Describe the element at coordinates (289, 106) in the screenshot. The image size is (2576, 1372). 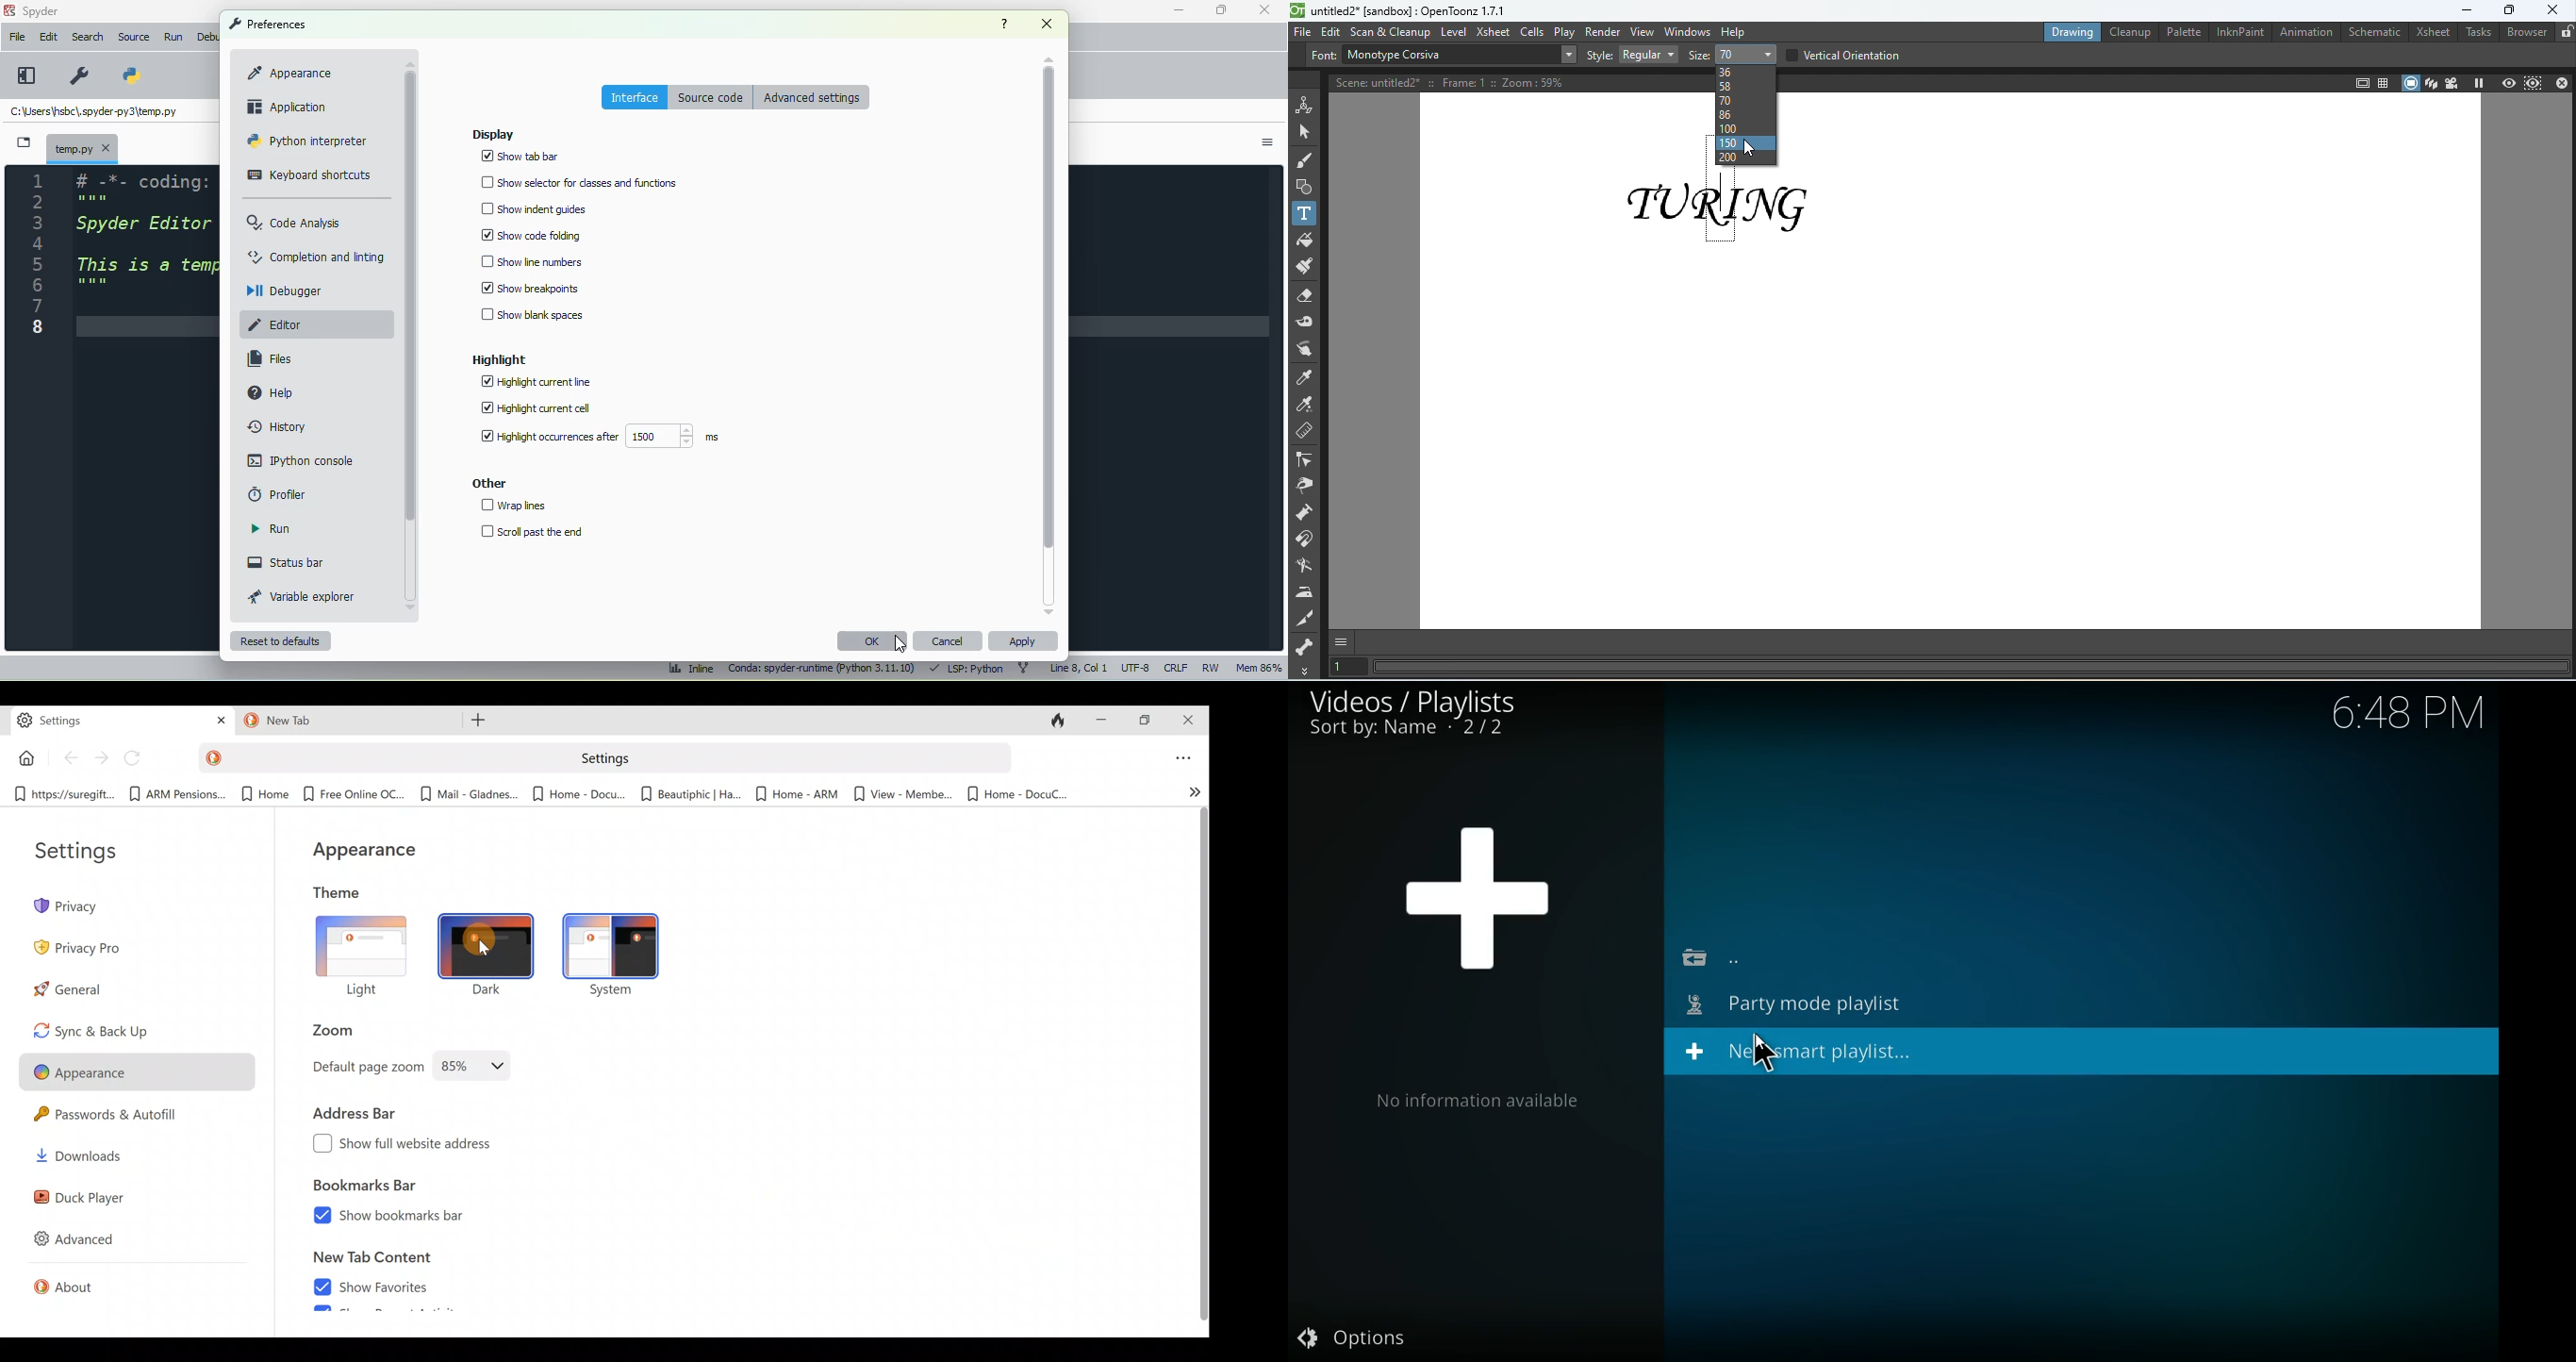
I see `application` at that location.